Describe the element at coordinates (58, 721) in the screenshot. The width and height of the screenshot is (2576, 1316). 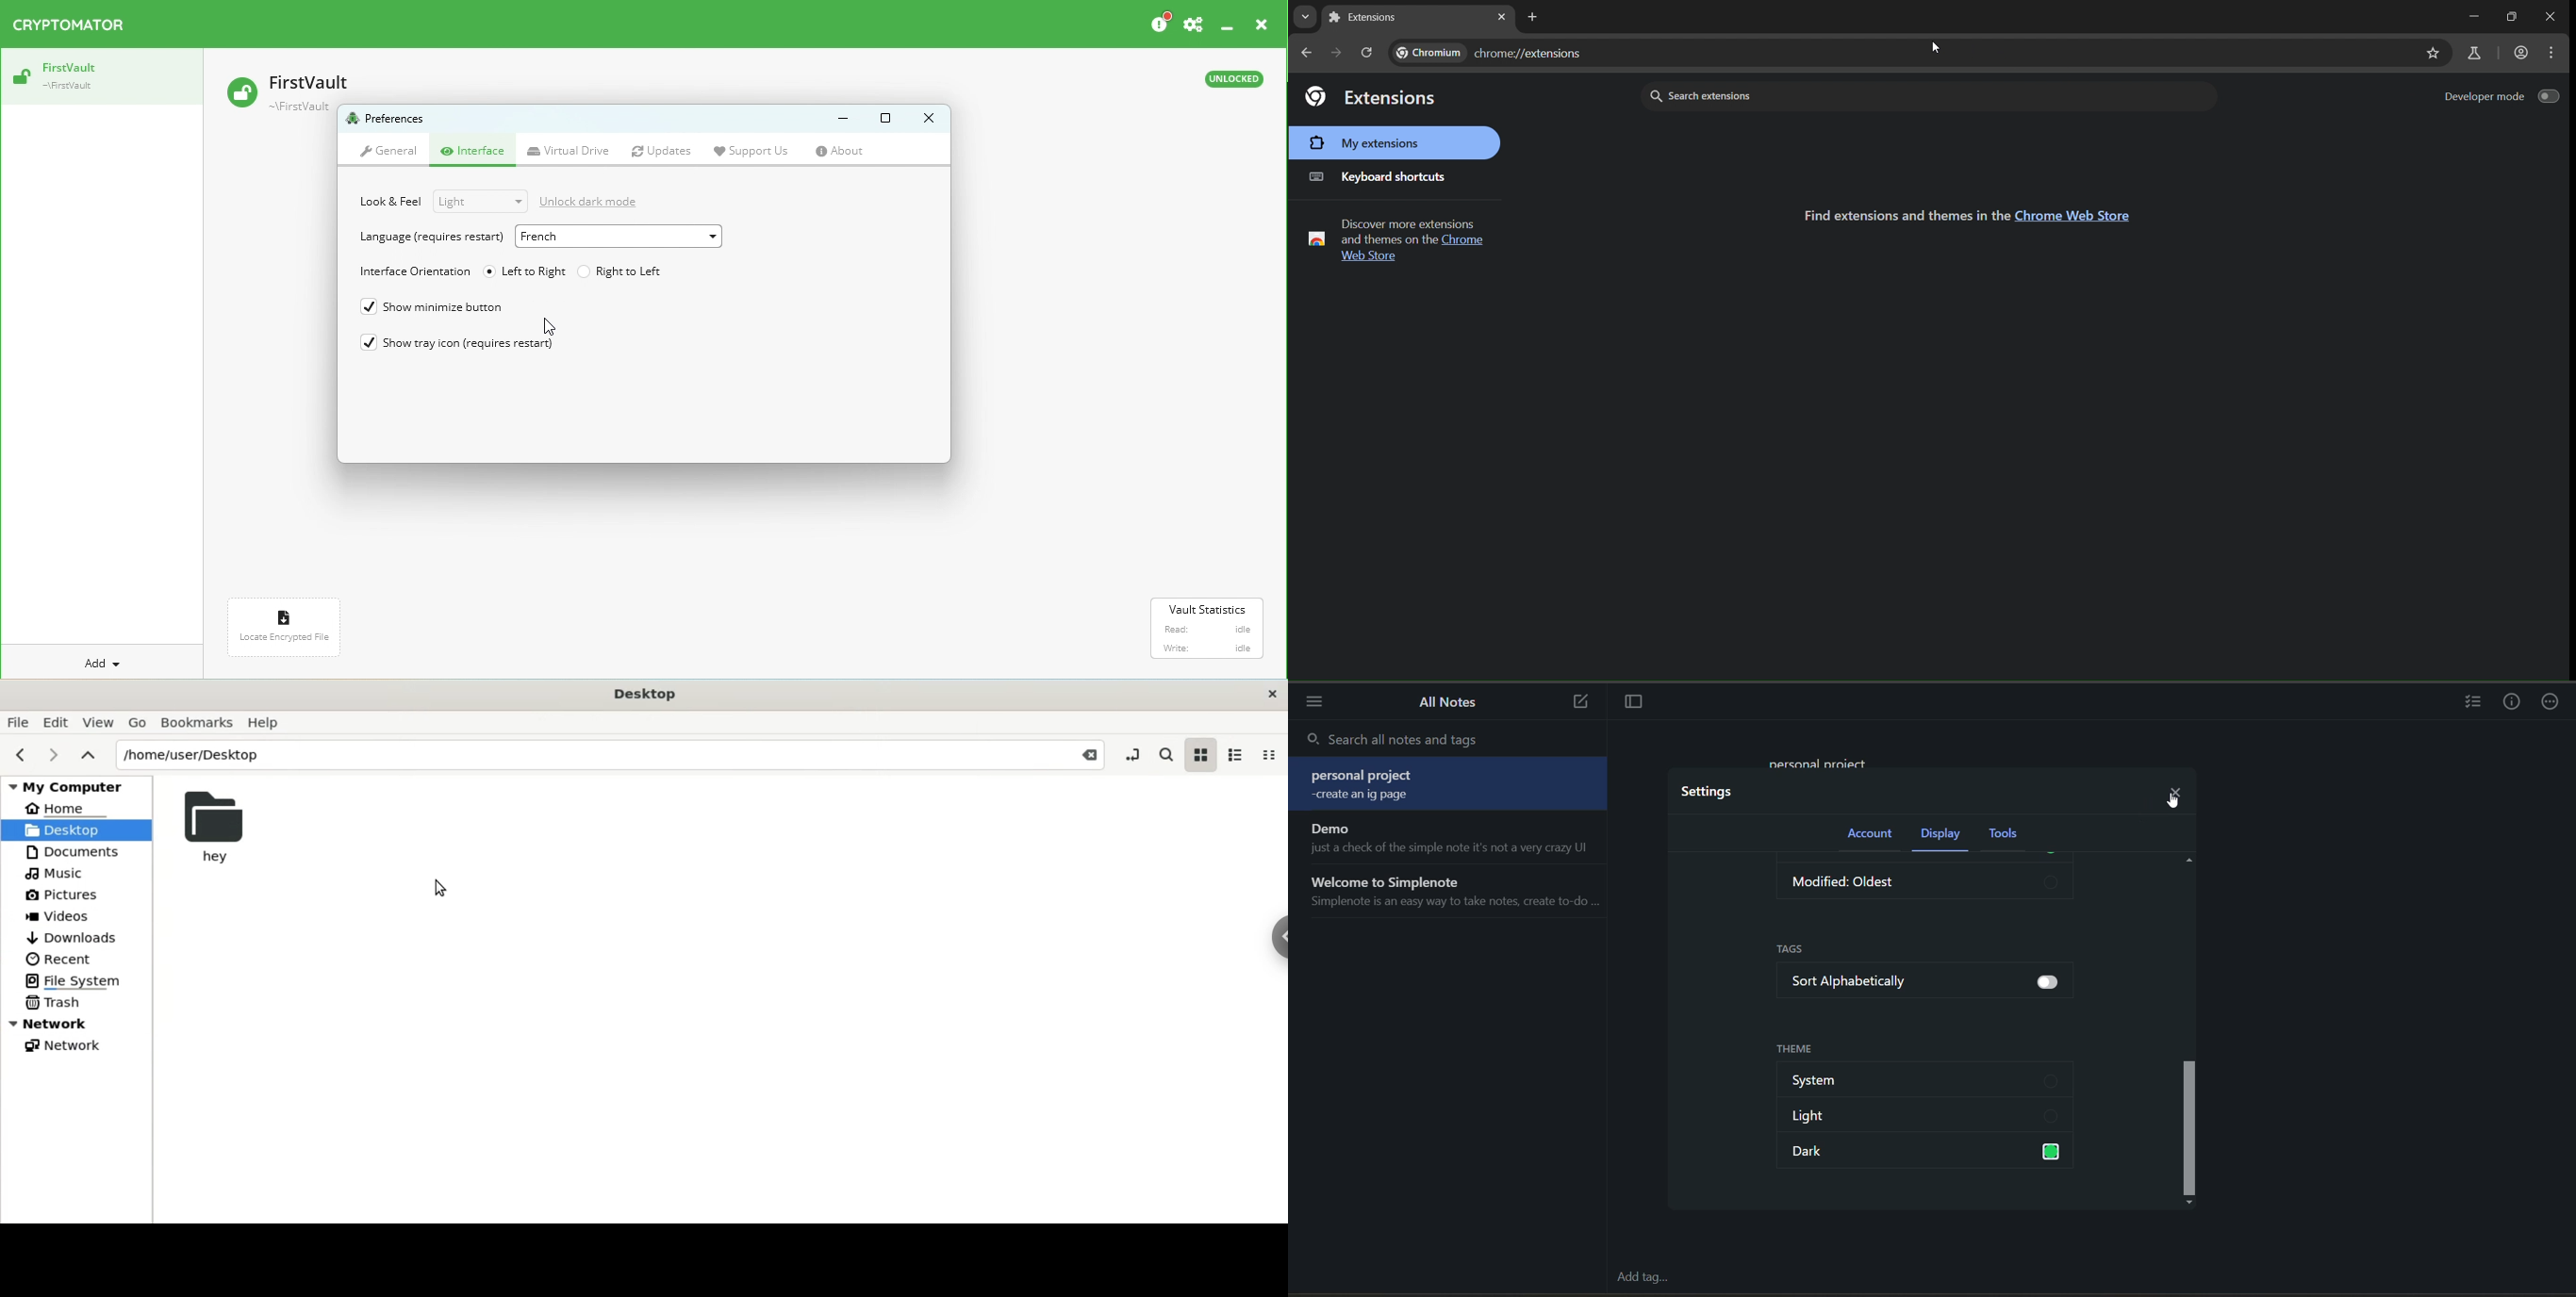
I see `edit` at that location.